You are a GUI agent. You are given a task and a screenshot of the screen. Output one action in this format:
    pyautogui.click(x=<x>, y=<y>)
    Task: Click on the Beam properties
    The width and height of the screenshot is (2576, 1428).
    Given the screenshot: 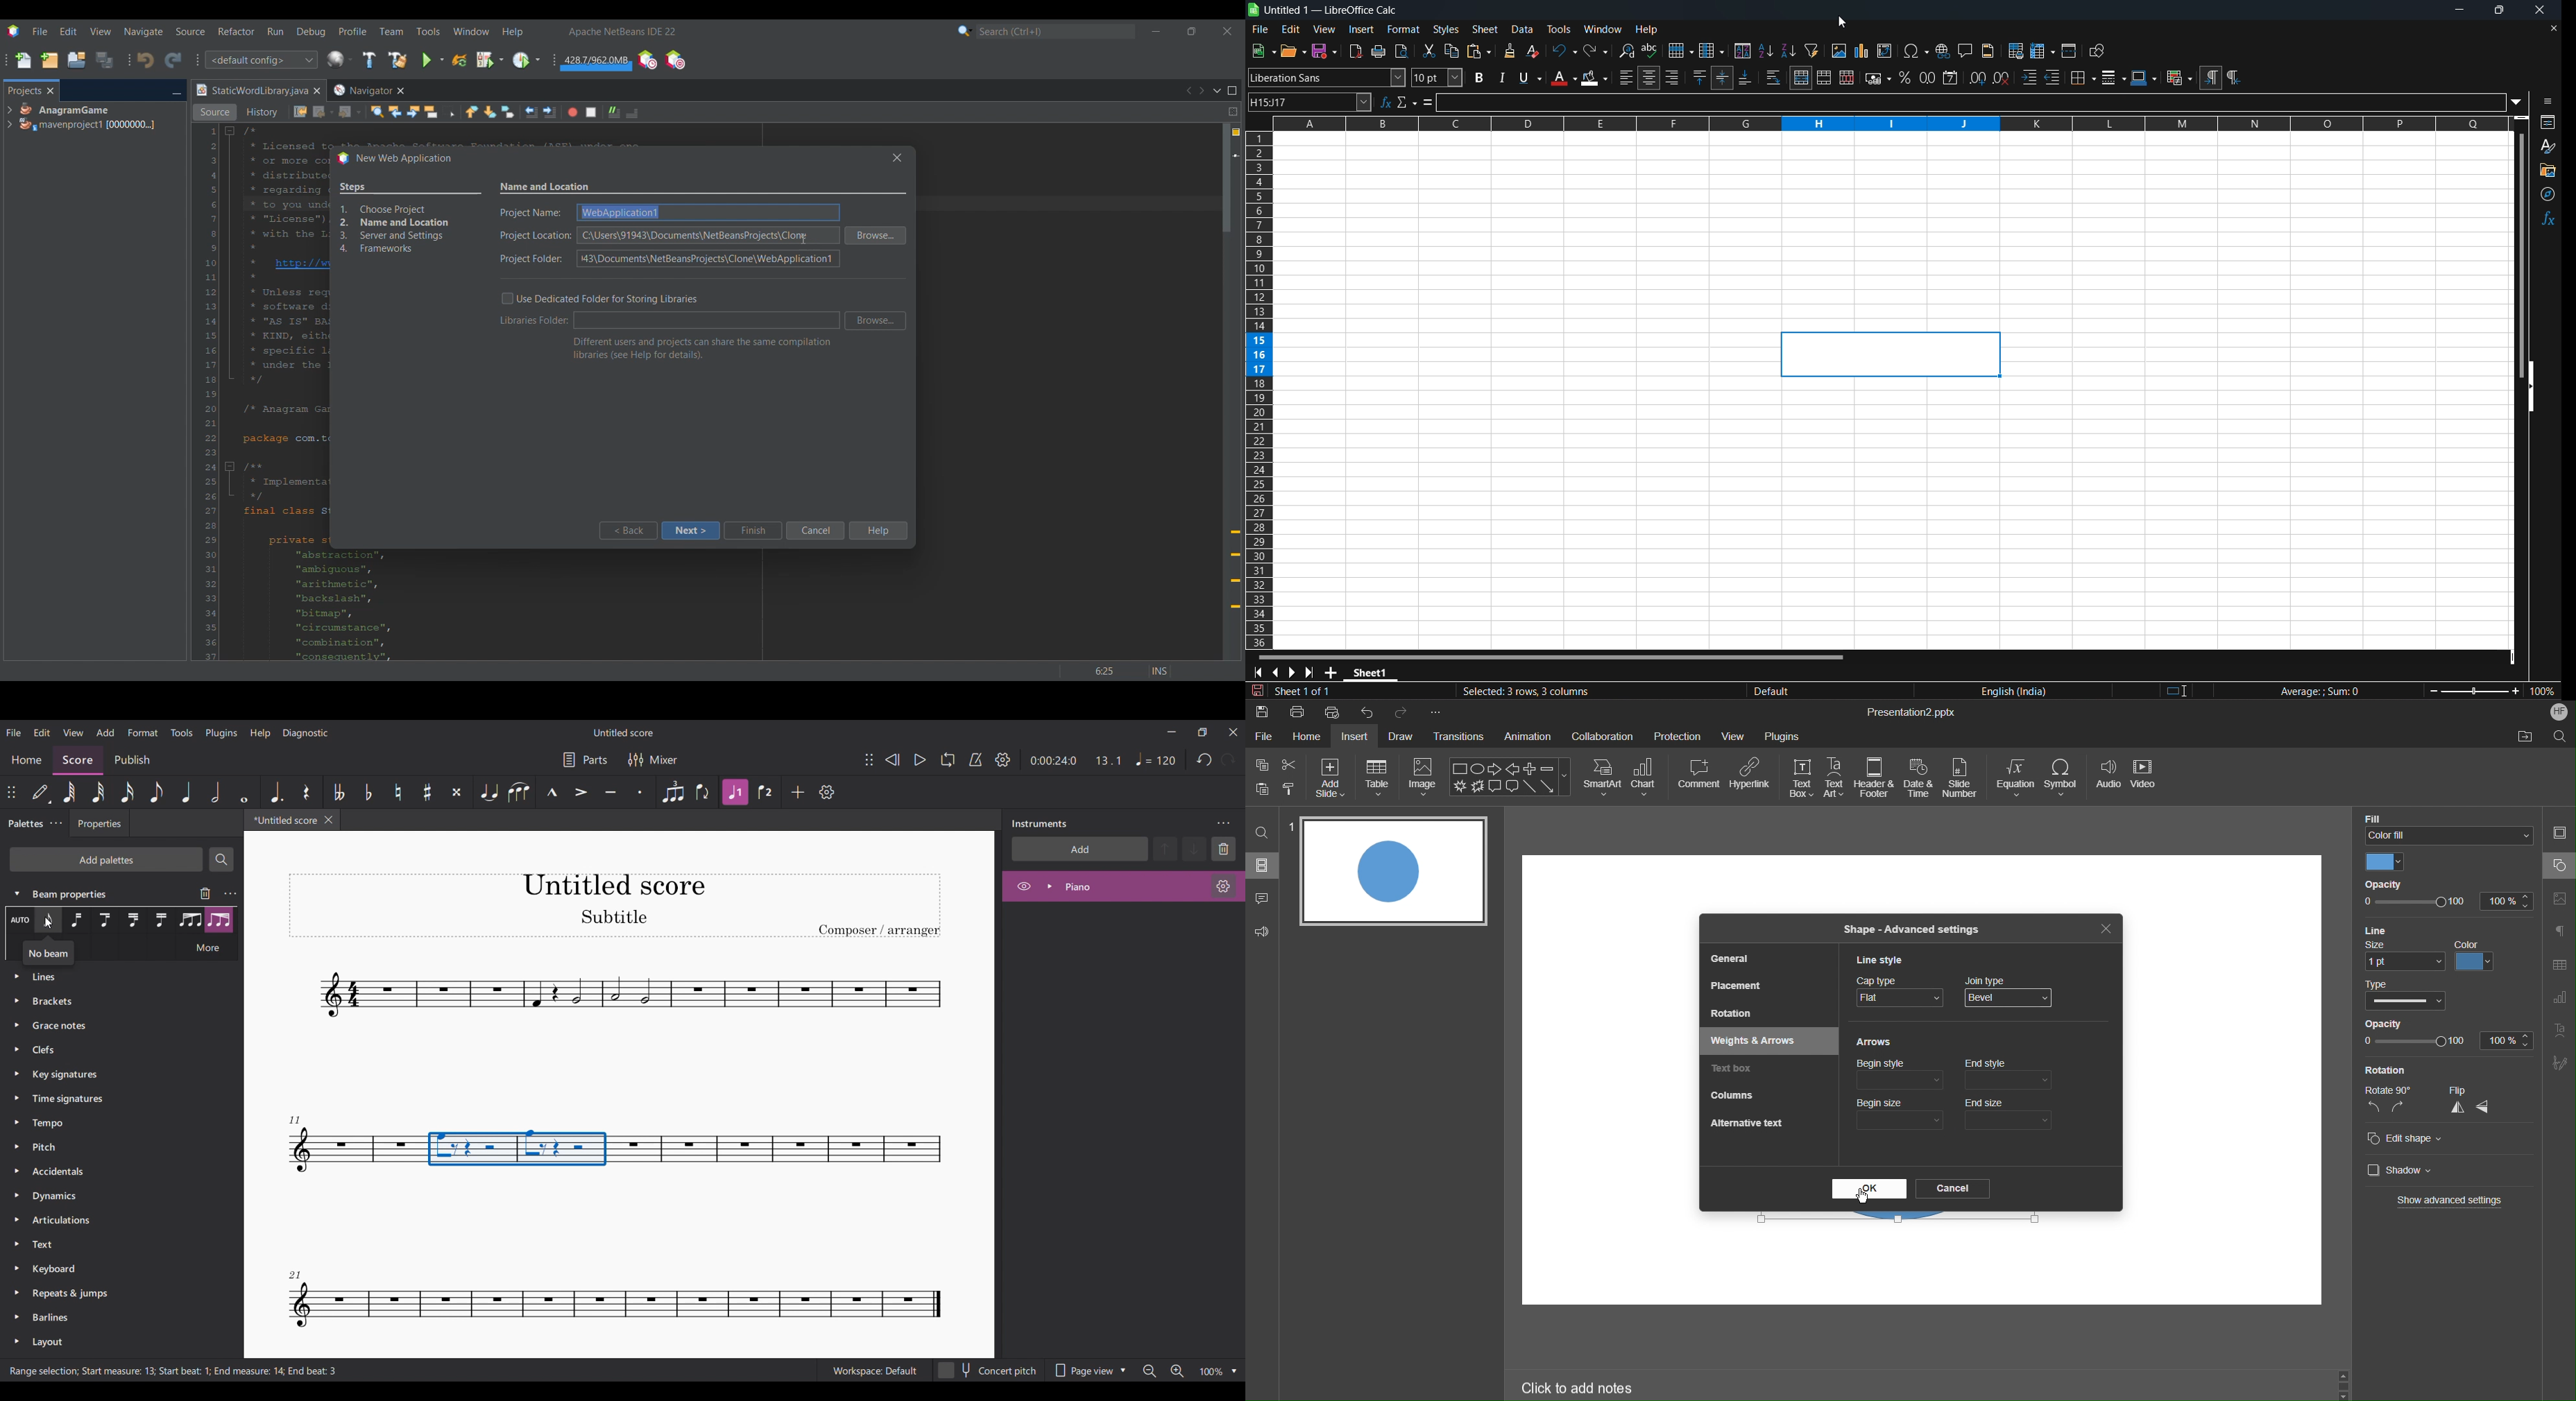 What is the action you would take?
    pyautogui.click(x=80, y=893)
    